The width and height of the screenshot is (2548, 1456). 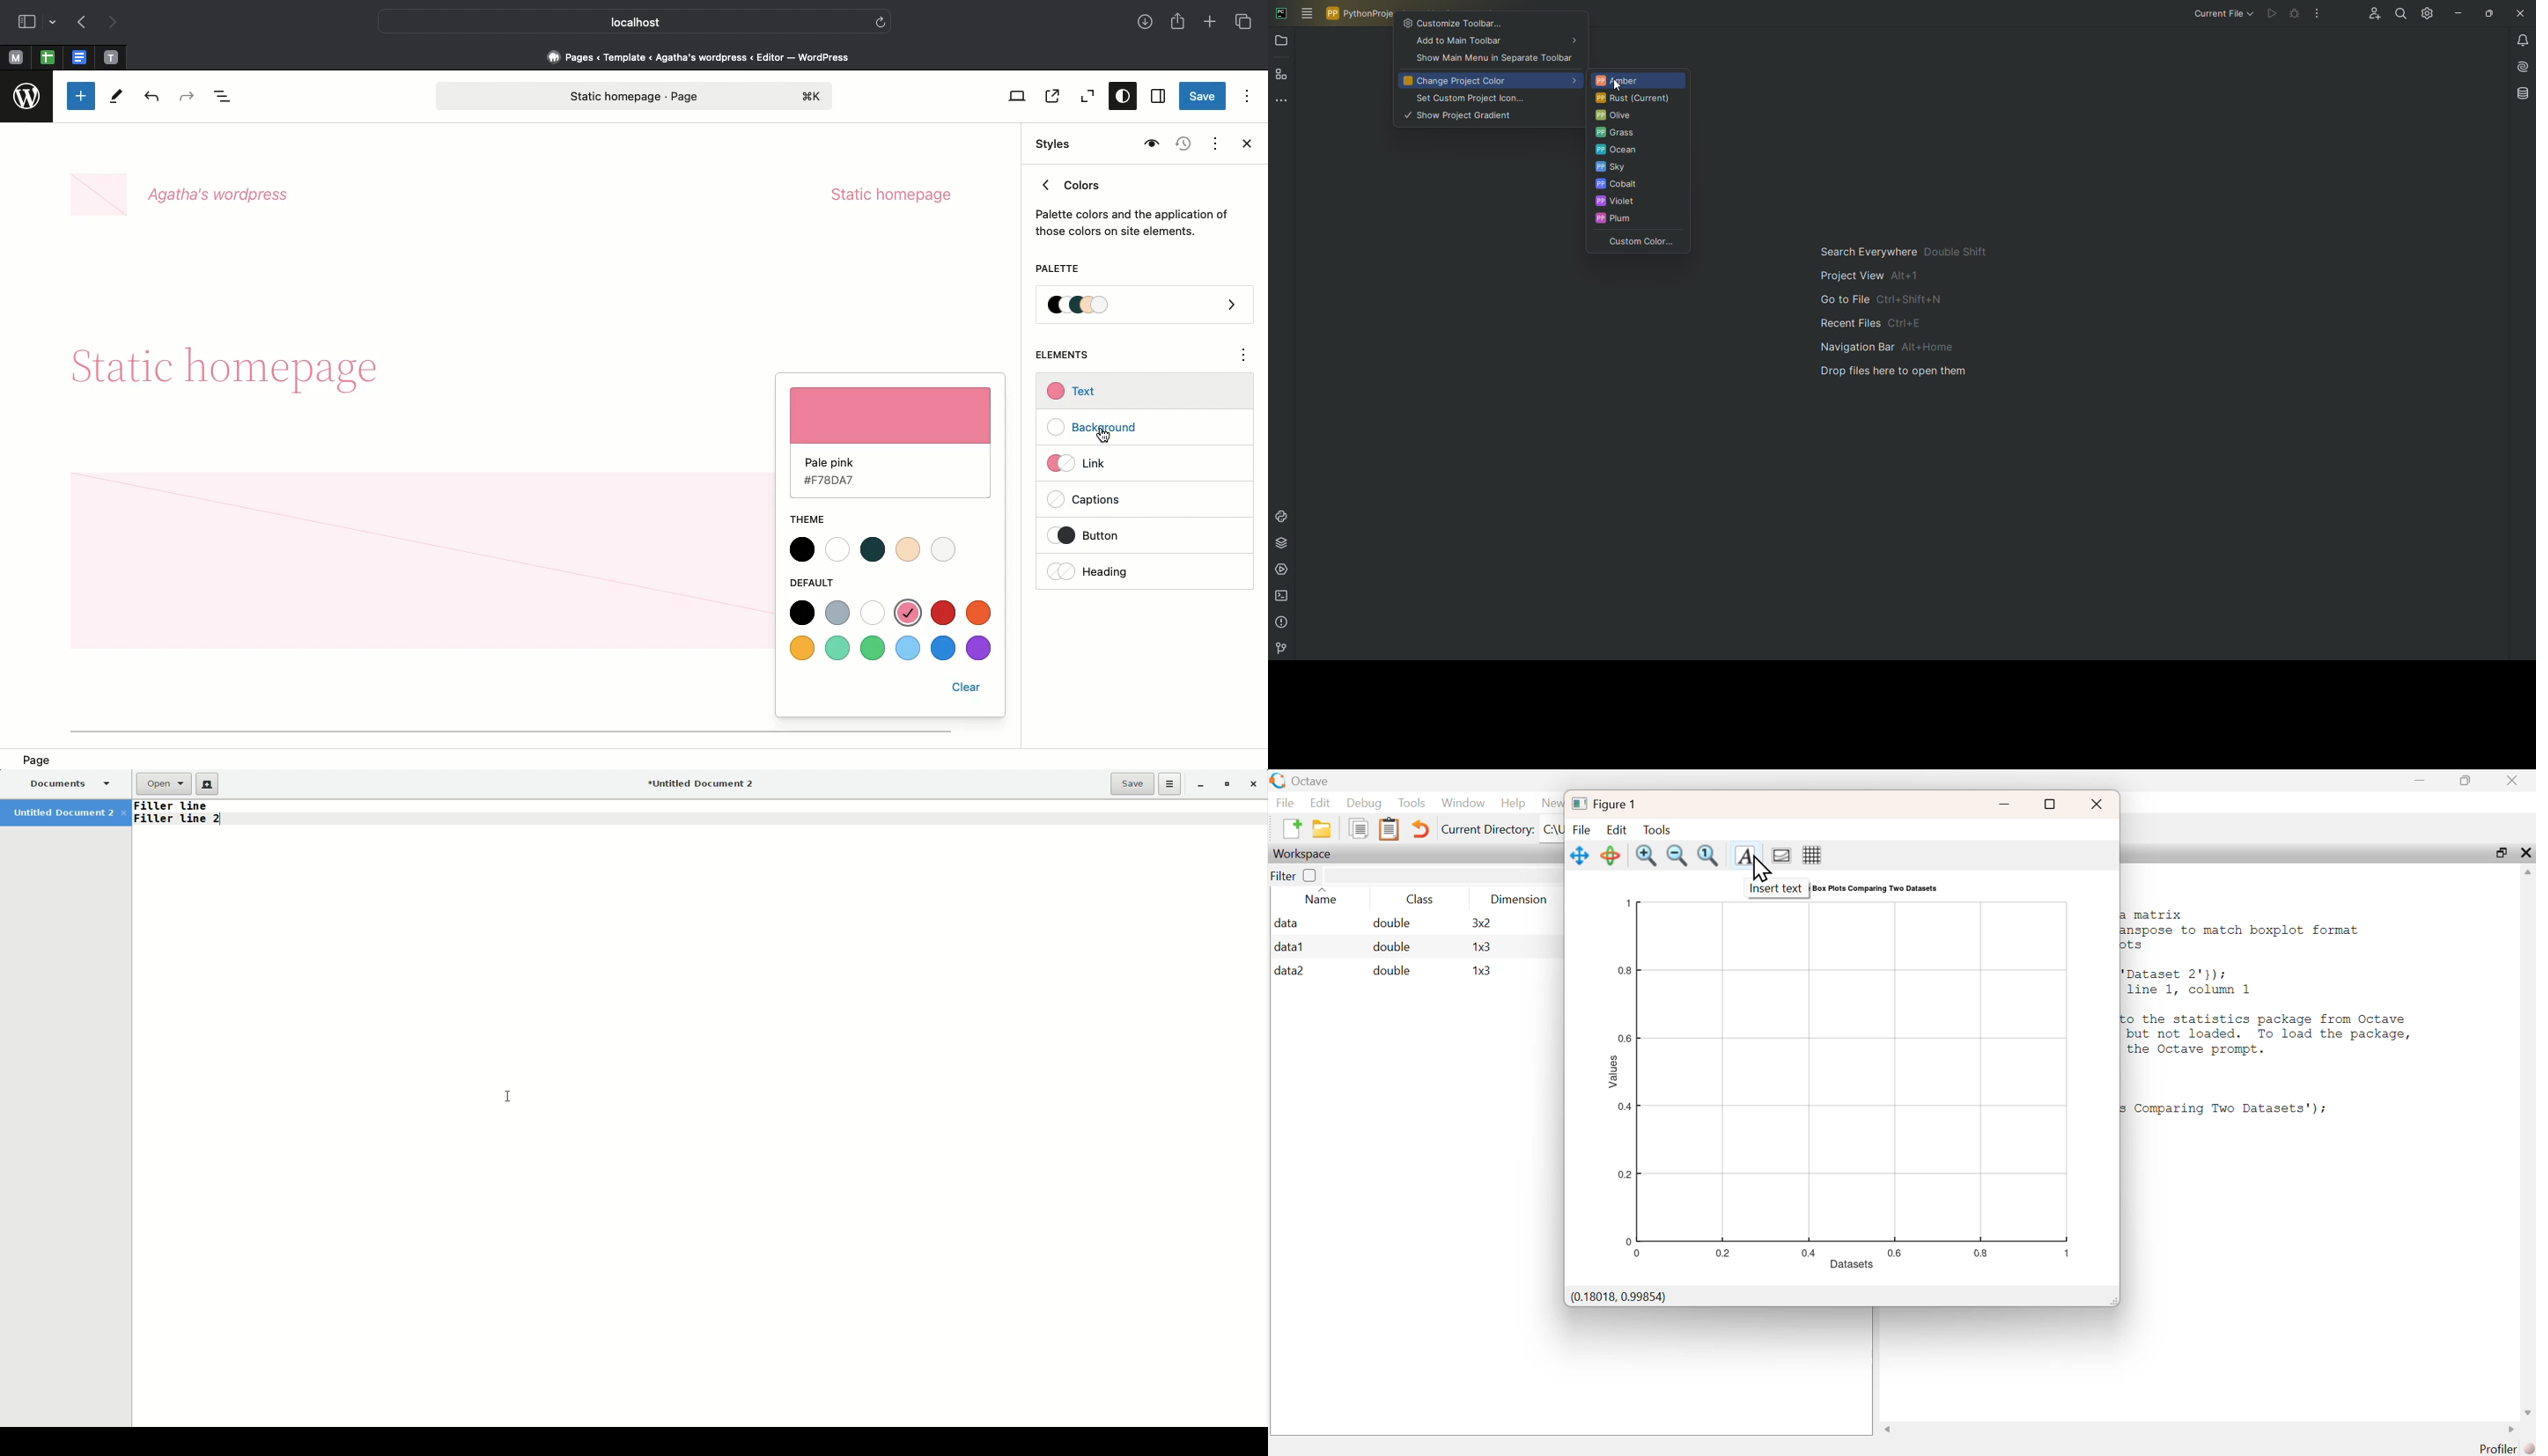 What do you see at coordinates (81, 58) in the screenshot?
I see `Pinned tab` at bounding box center [81, 58].